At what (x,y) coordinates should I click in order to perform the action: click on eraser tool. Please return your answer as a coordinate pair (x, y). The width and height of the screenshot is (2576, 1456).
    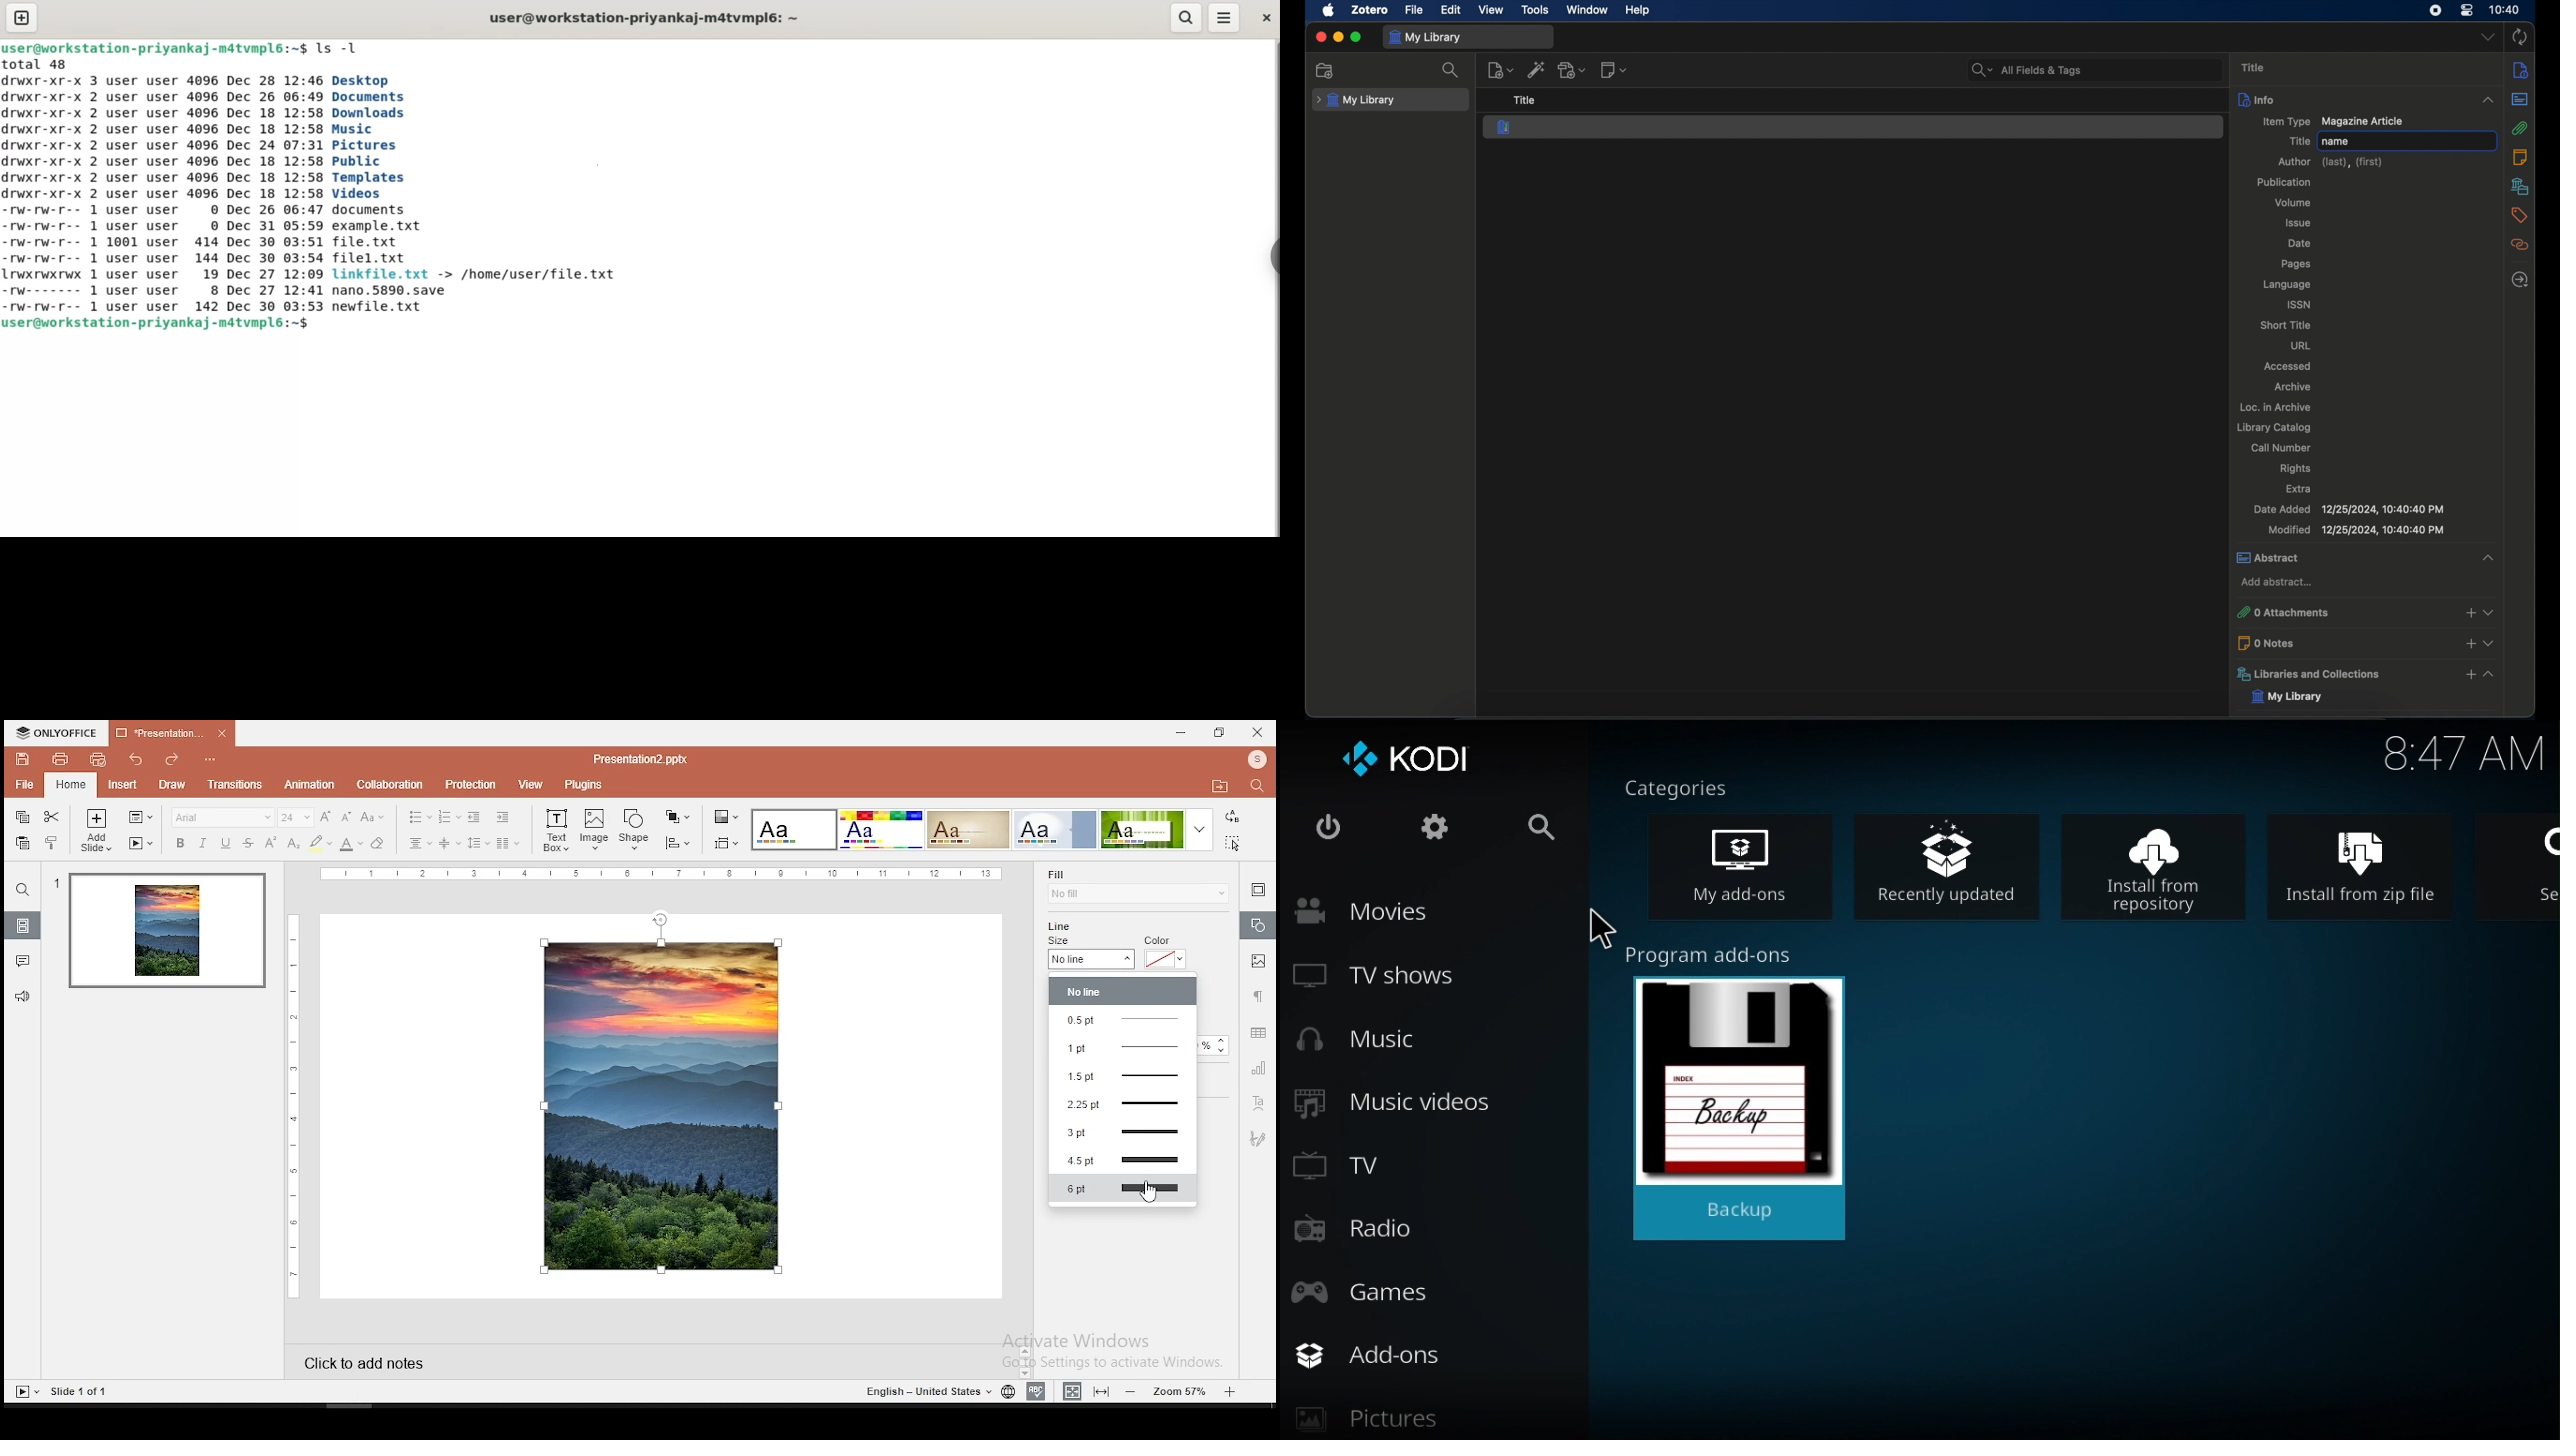
    Looking at the image, I should click on (378, 842).